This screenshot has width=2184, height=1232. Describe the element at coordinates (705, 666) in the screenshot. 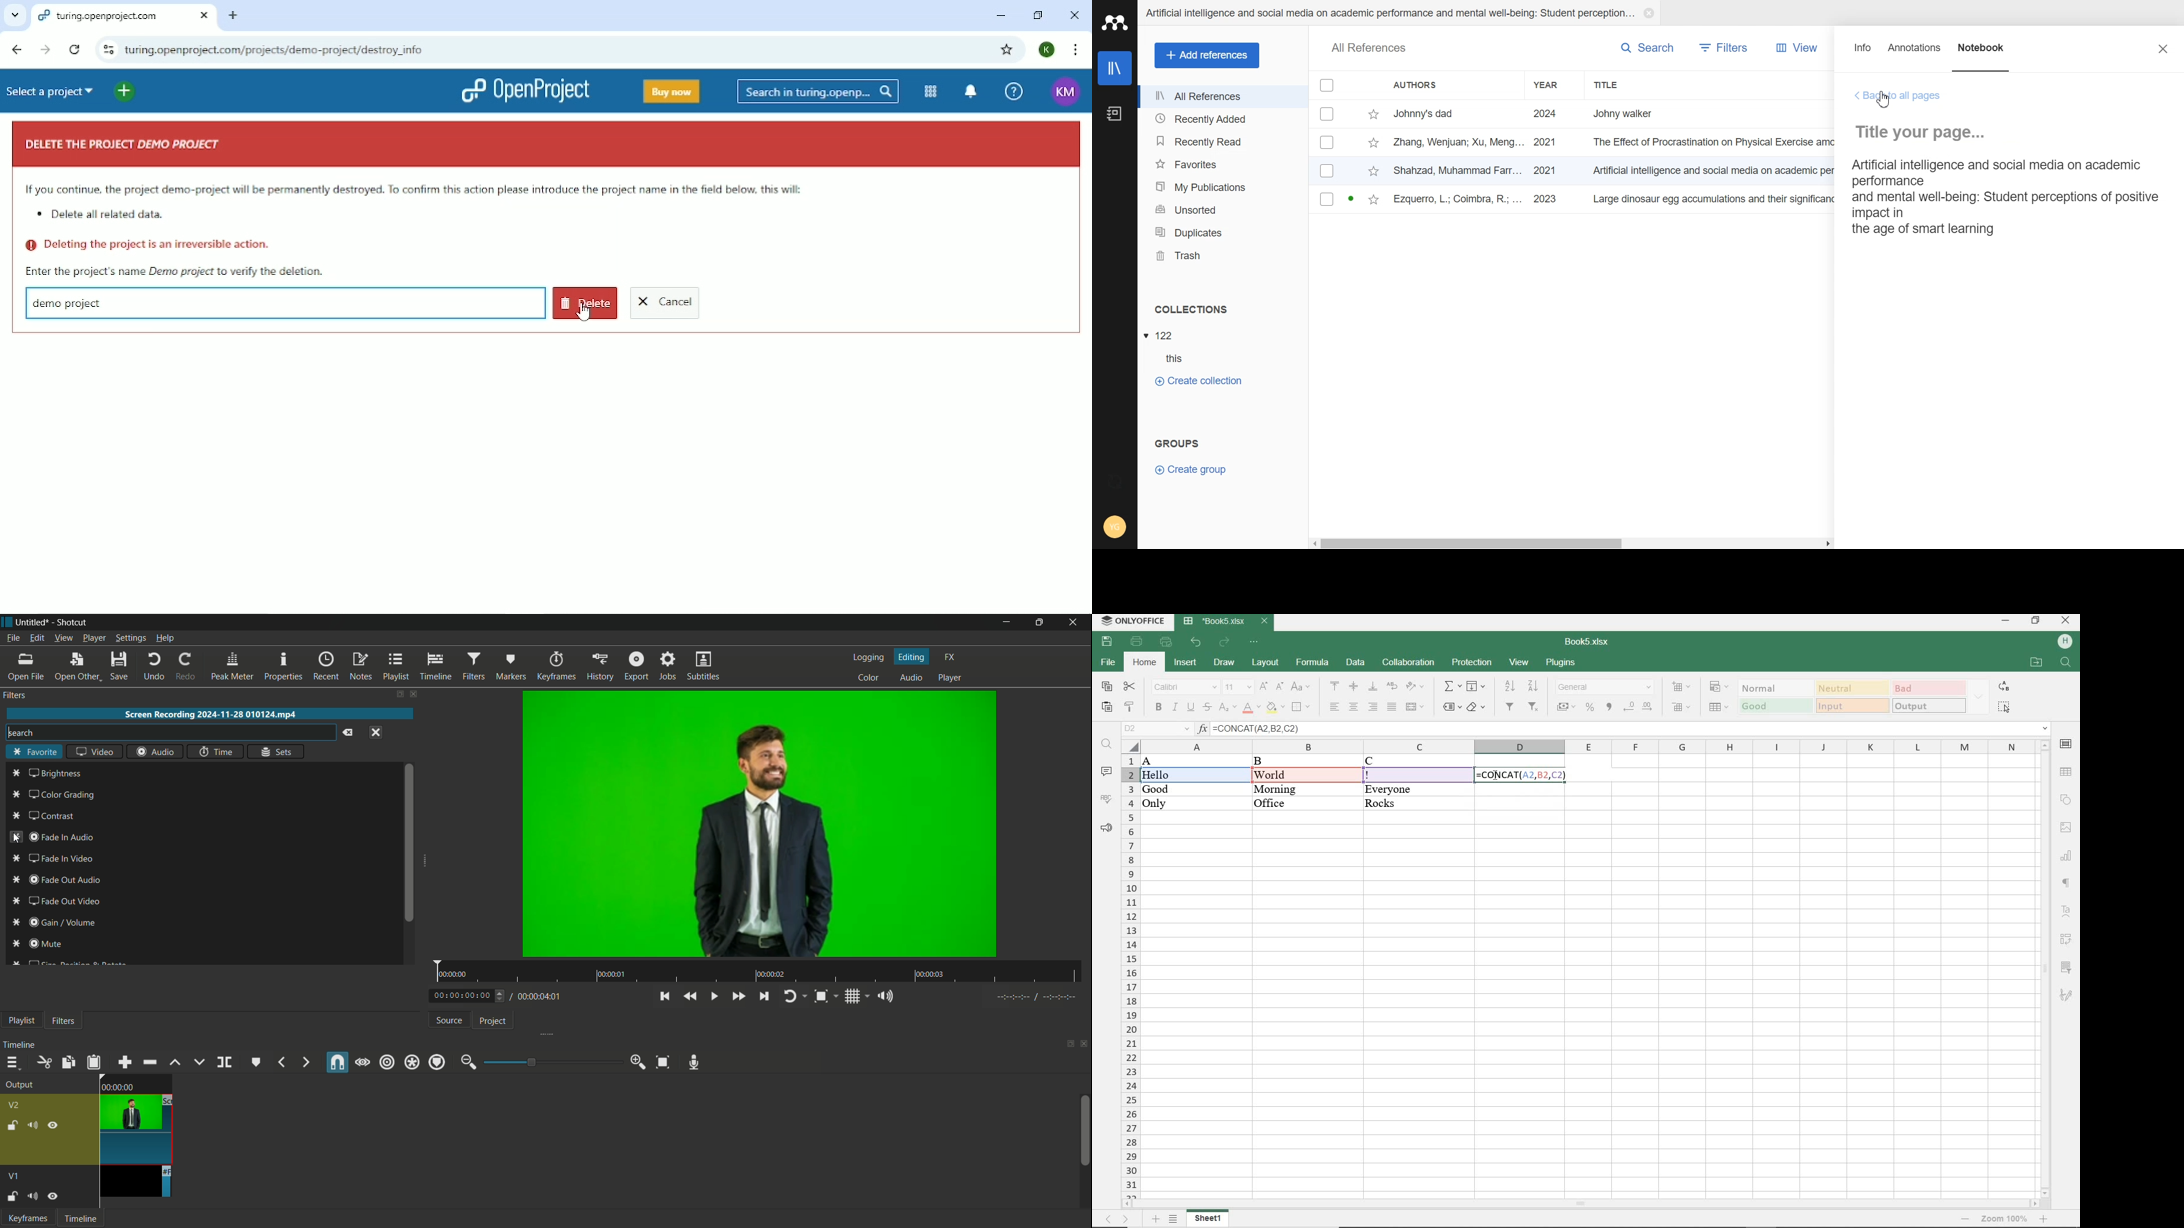

I see `subtitles` at that location.